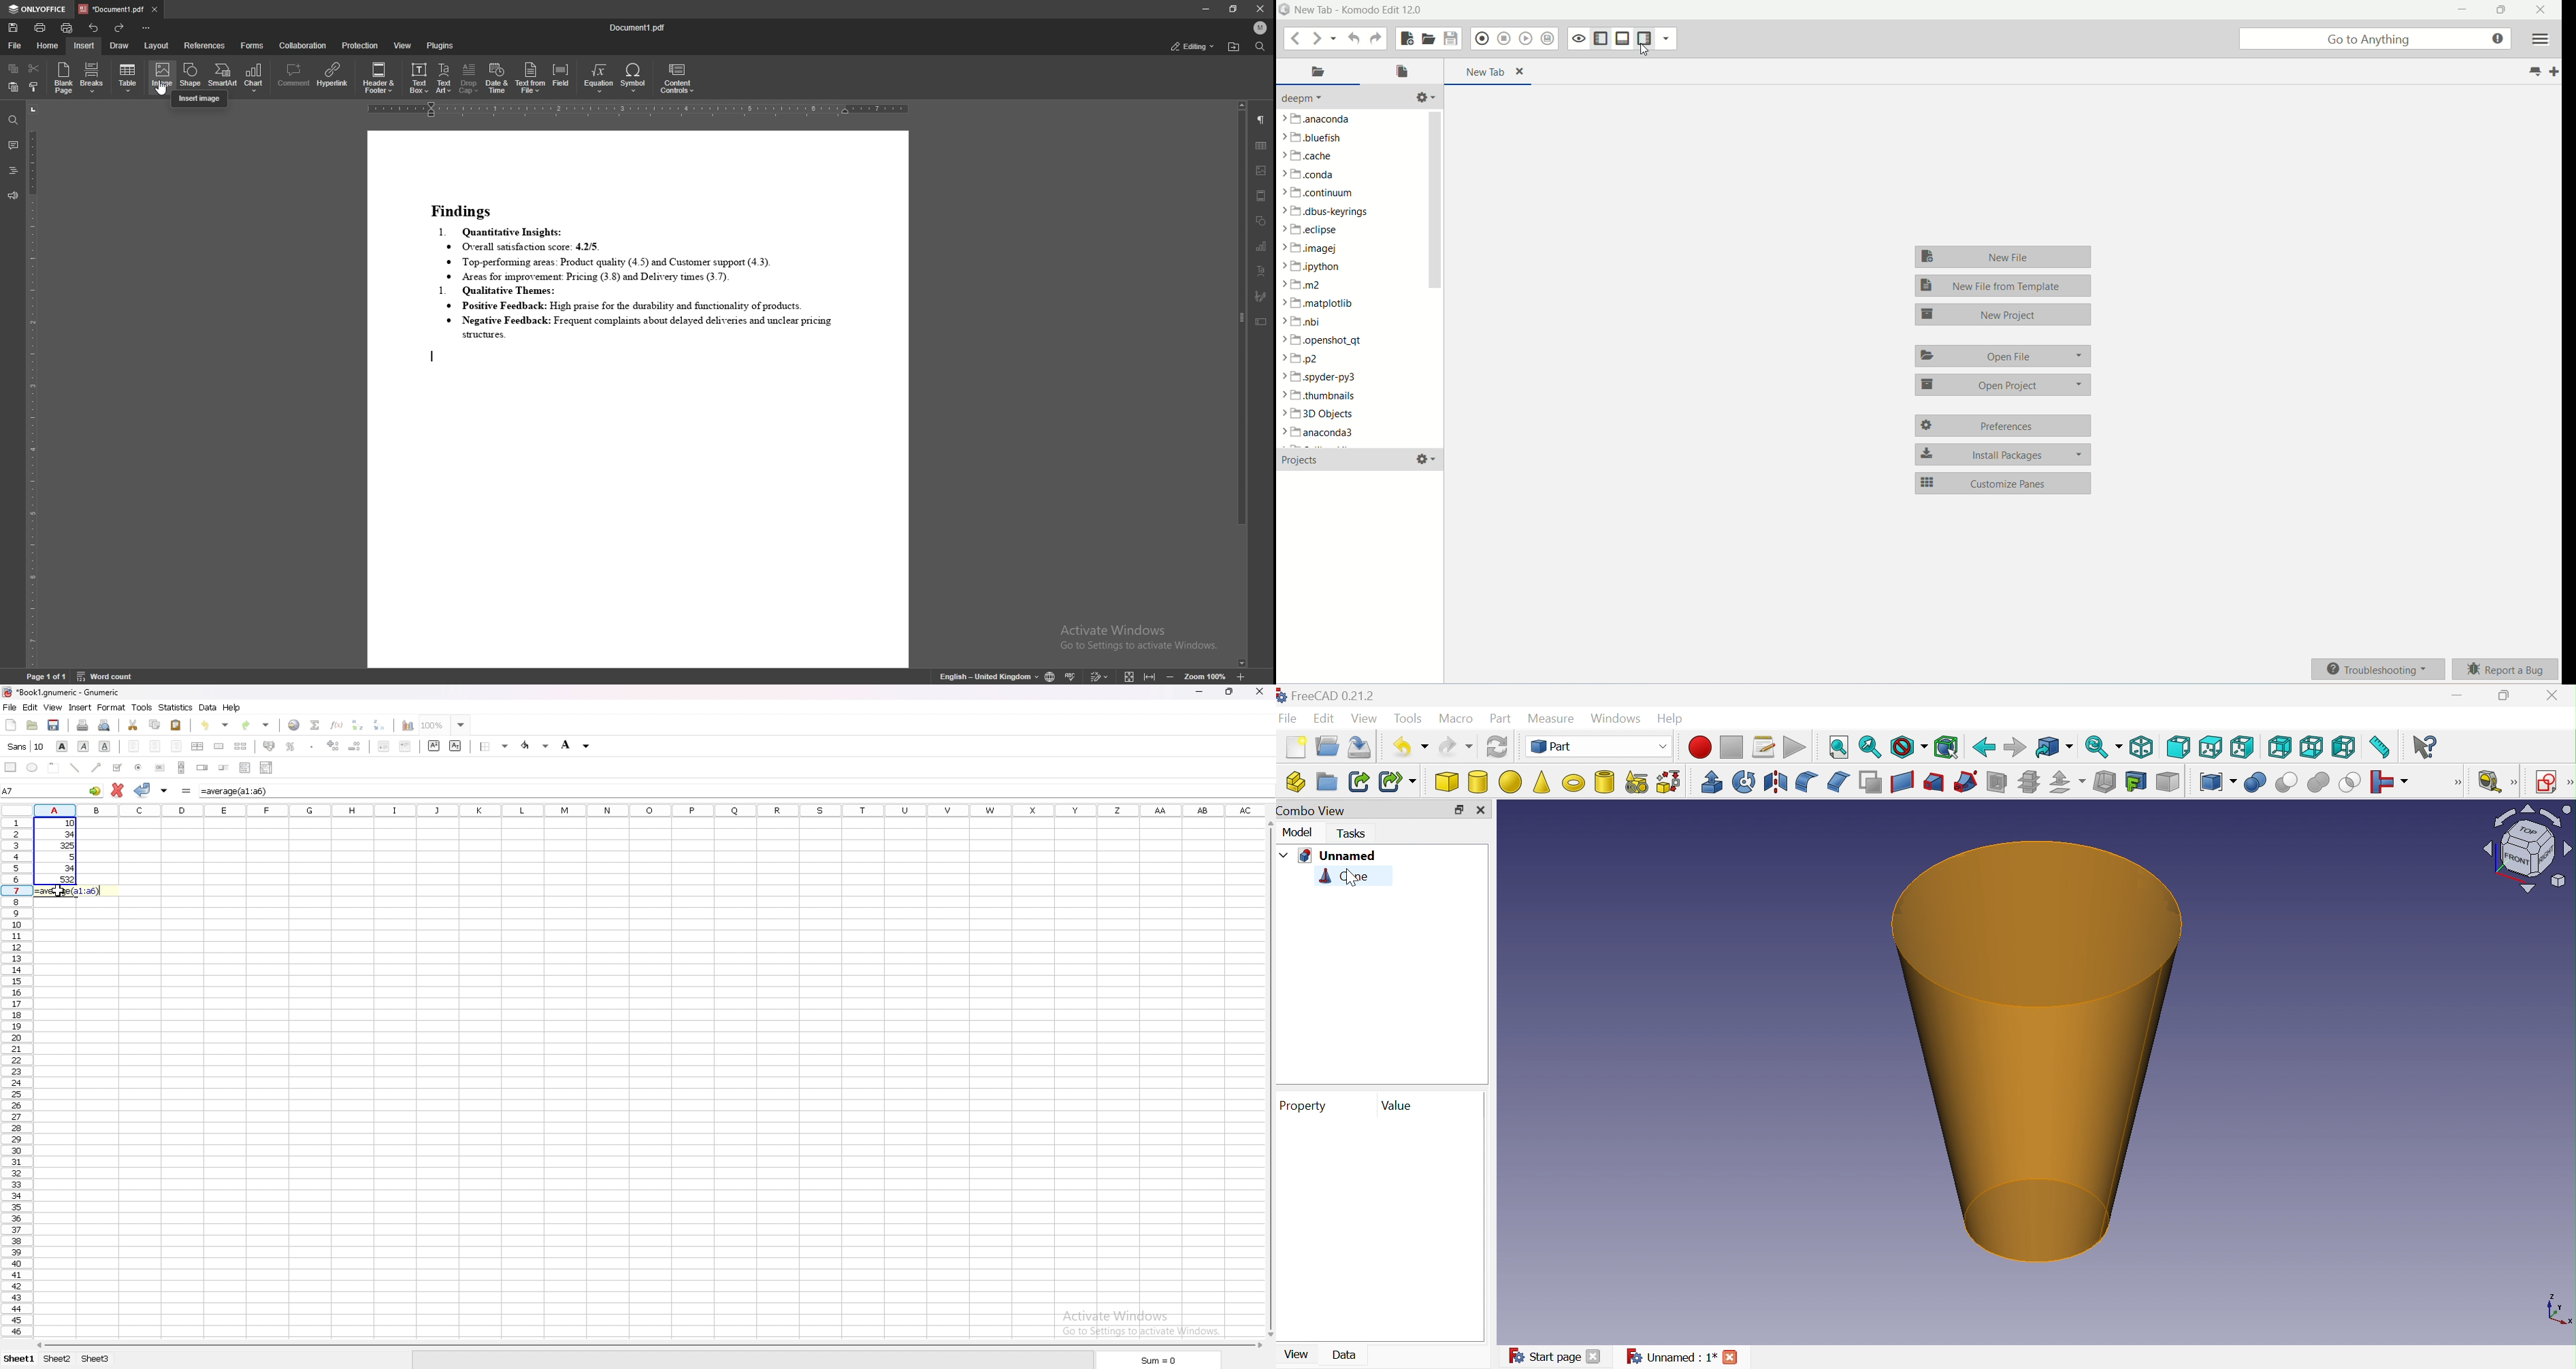  Describe the element at coordinates (191, 74) in the screenshot. I see `shape` at that location.